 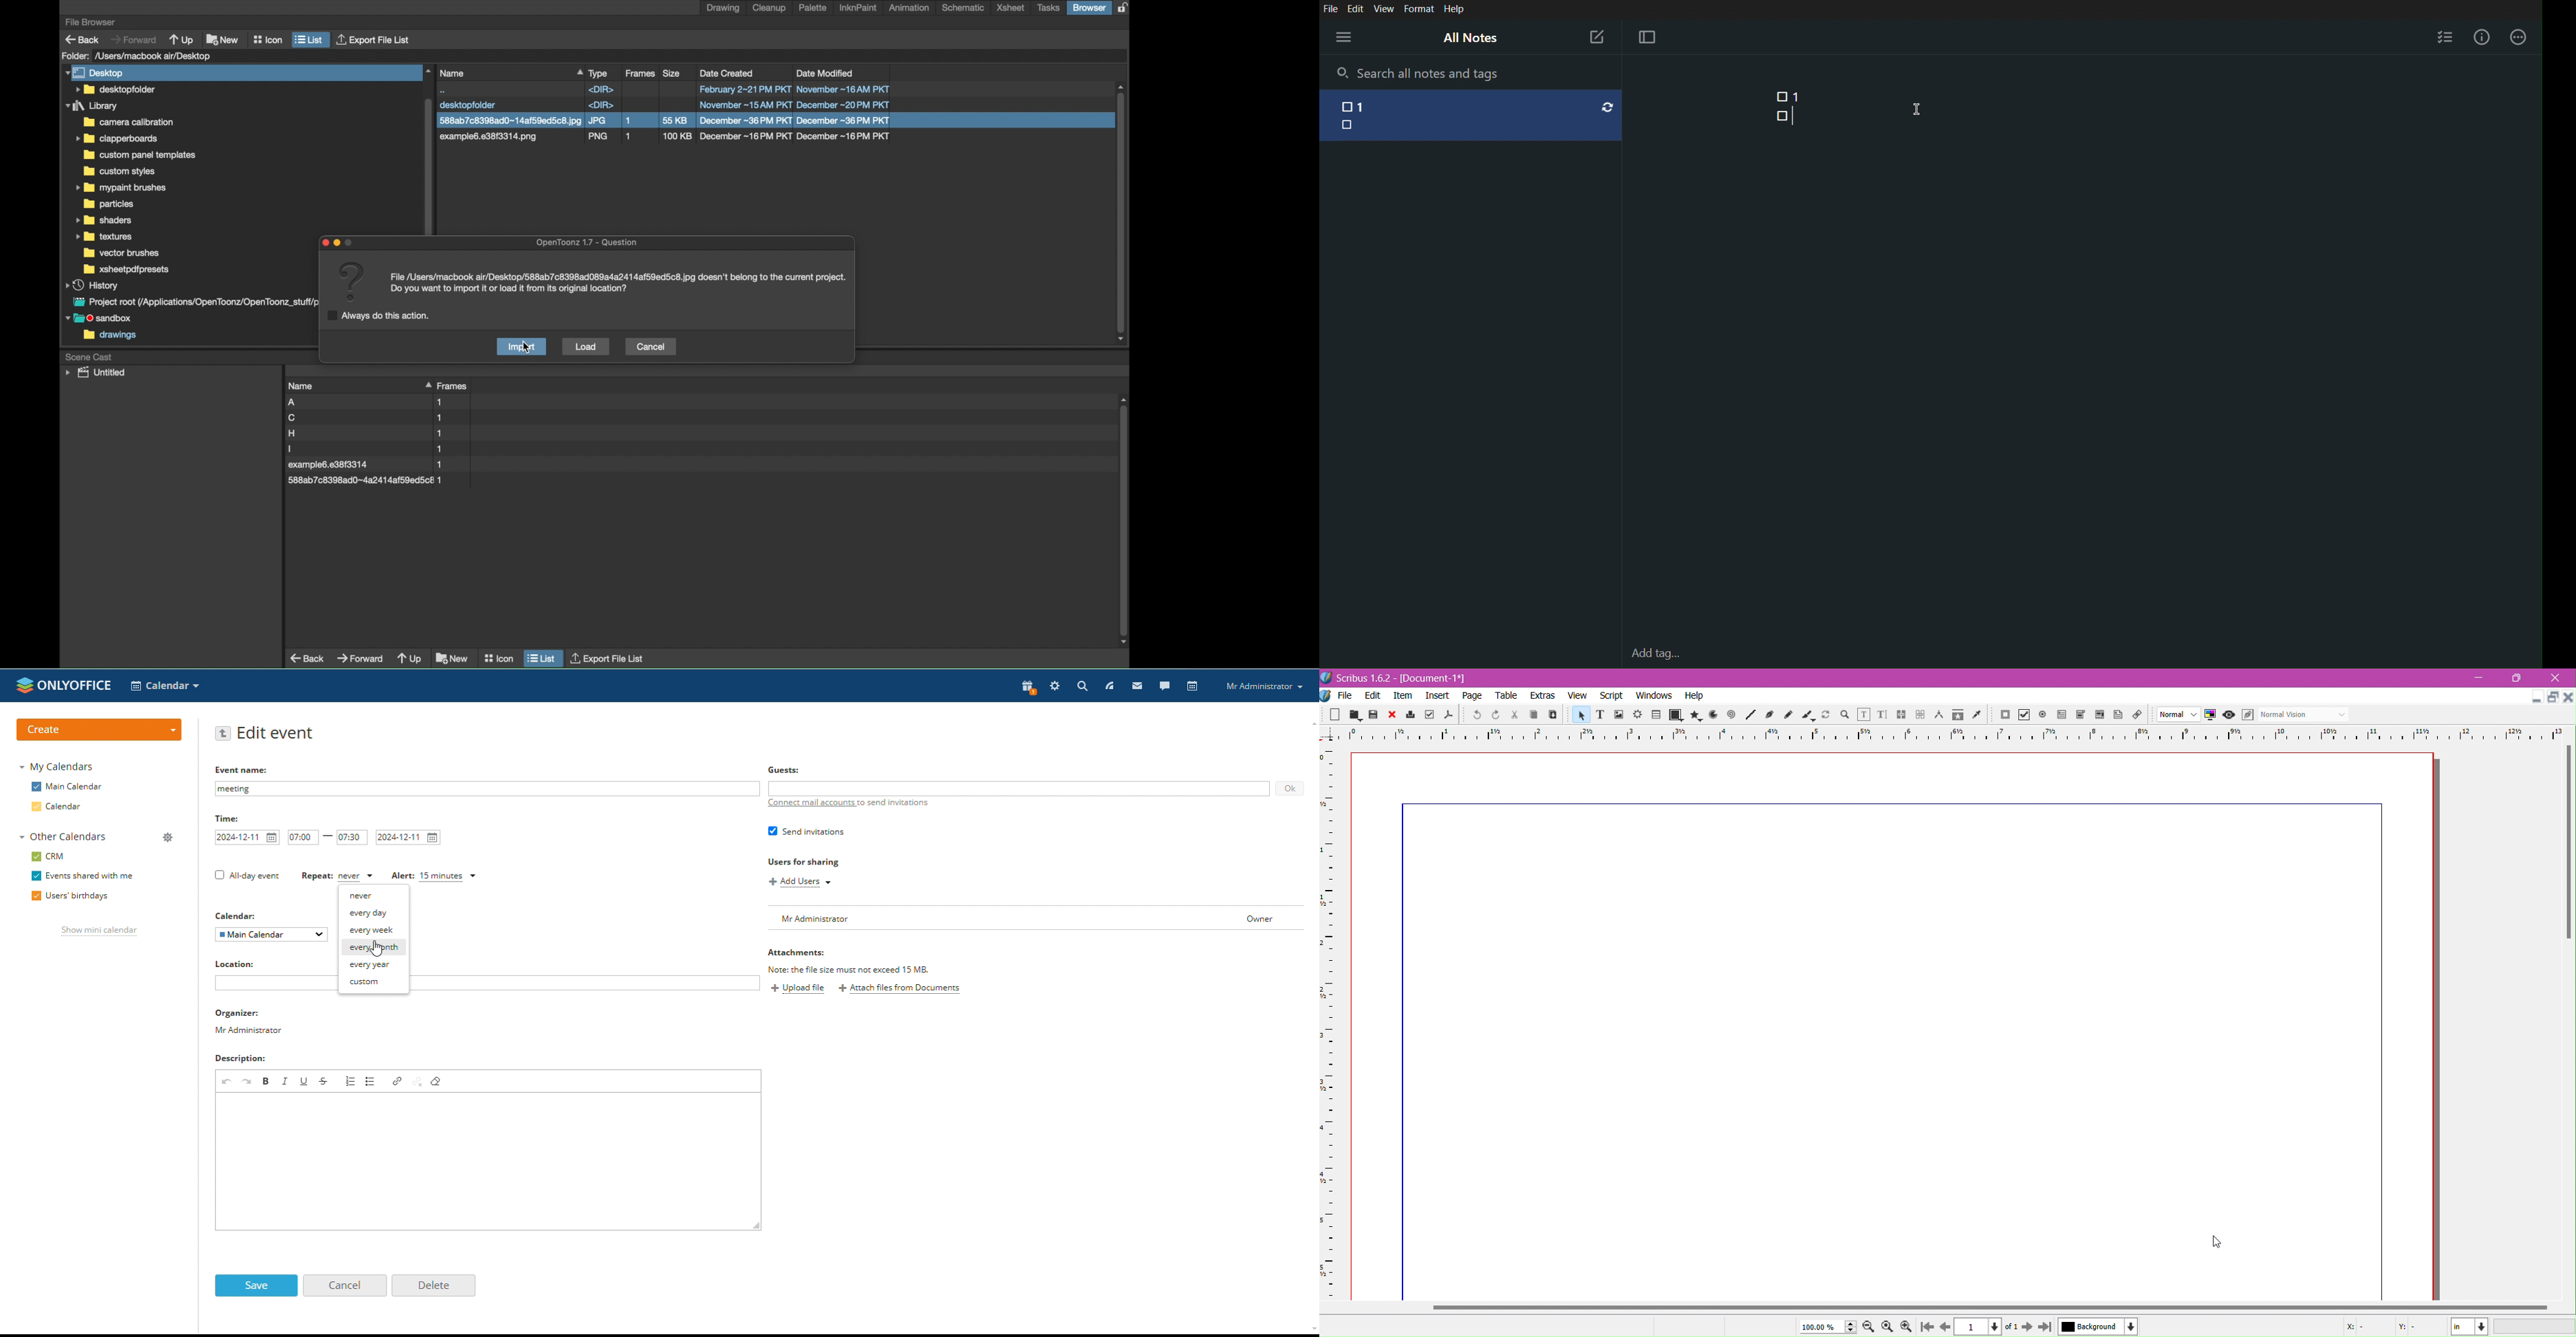 I want to click on measurement unit, so click(x=2470, y=1327).